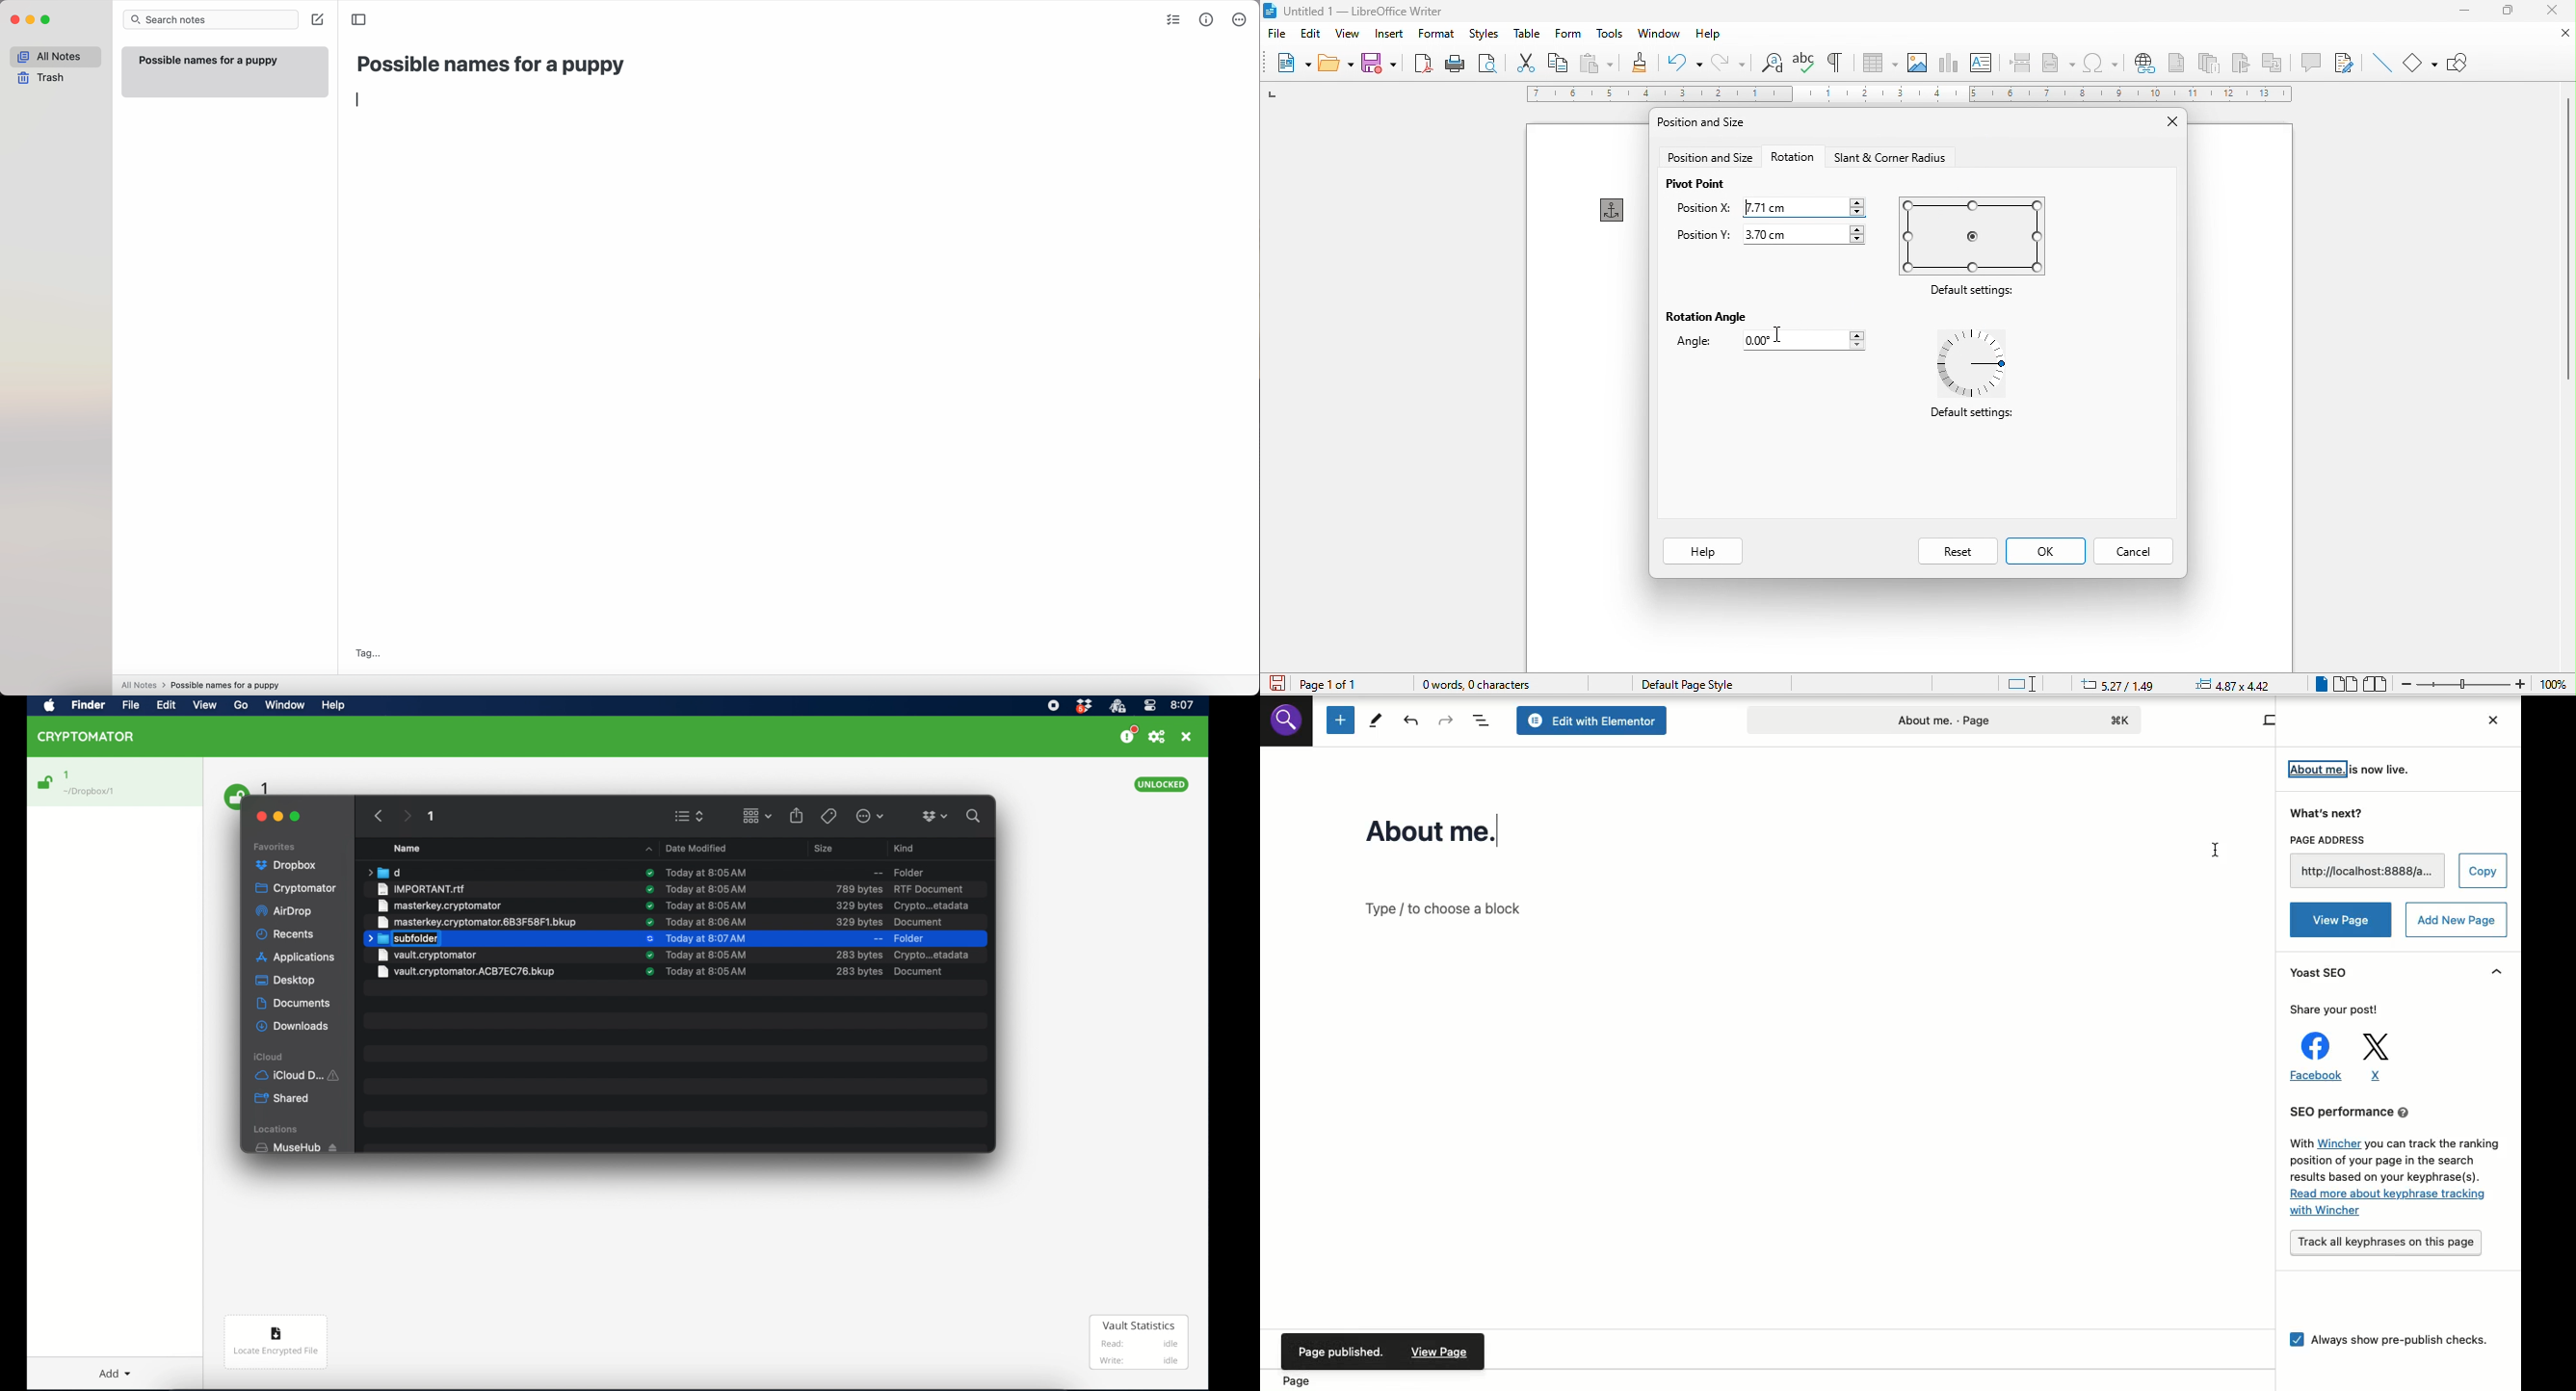 This screenshot has width=2576, height=1400. Describe the element at coordinates (1595, 720) in the screenshot. I see `Edit with Elementor` at that location.